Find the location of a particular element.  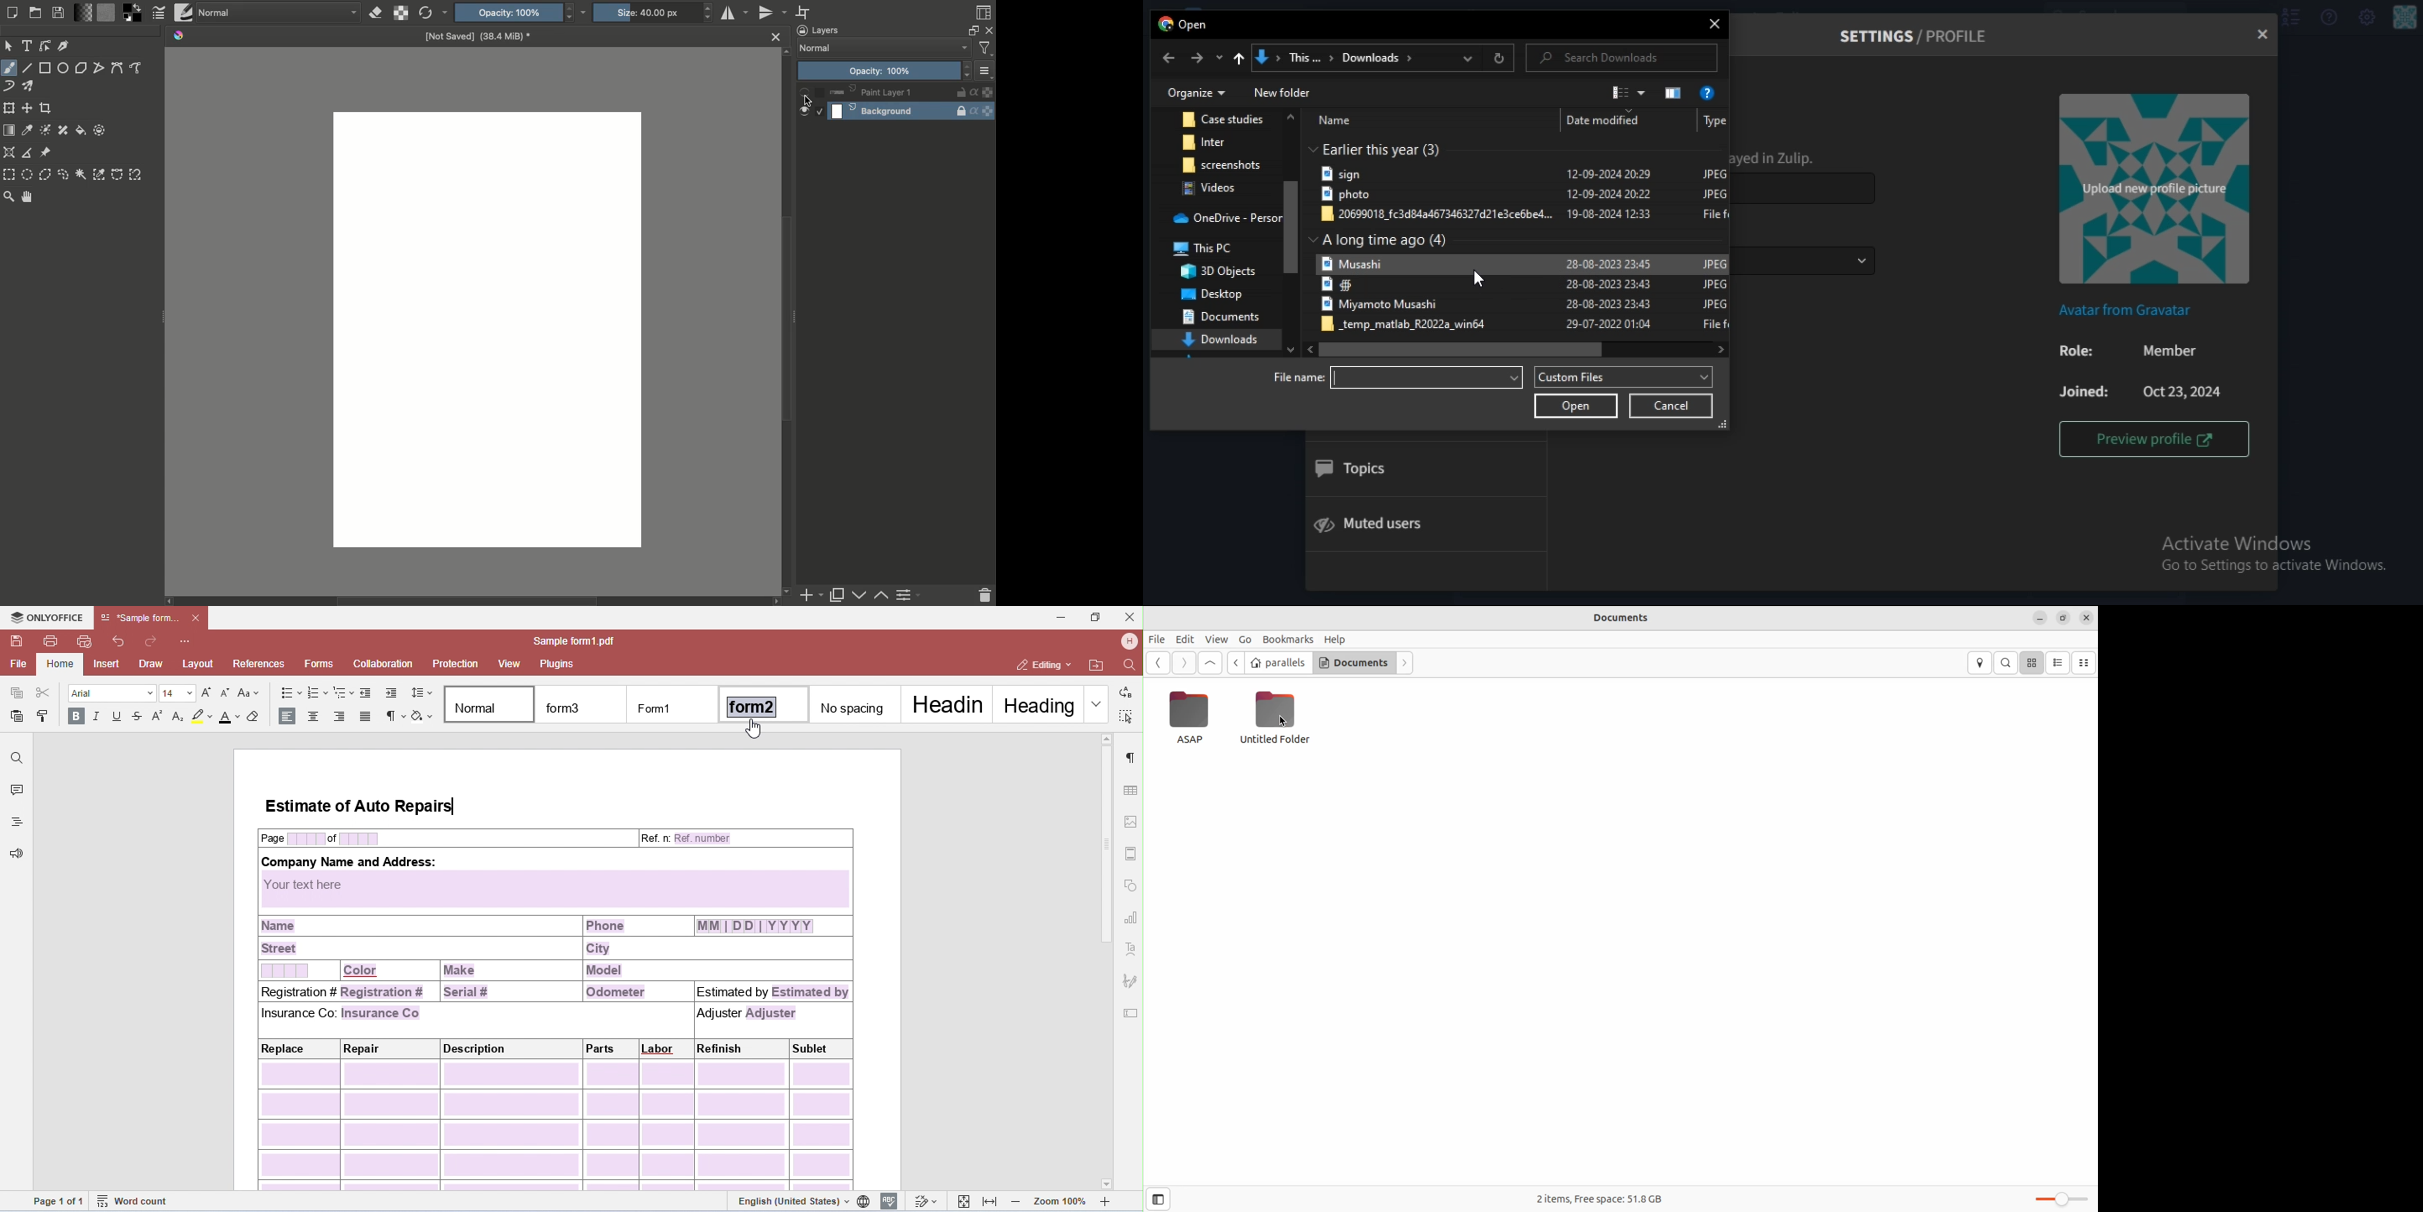

preview profile is located at coordinates (2154, 438).